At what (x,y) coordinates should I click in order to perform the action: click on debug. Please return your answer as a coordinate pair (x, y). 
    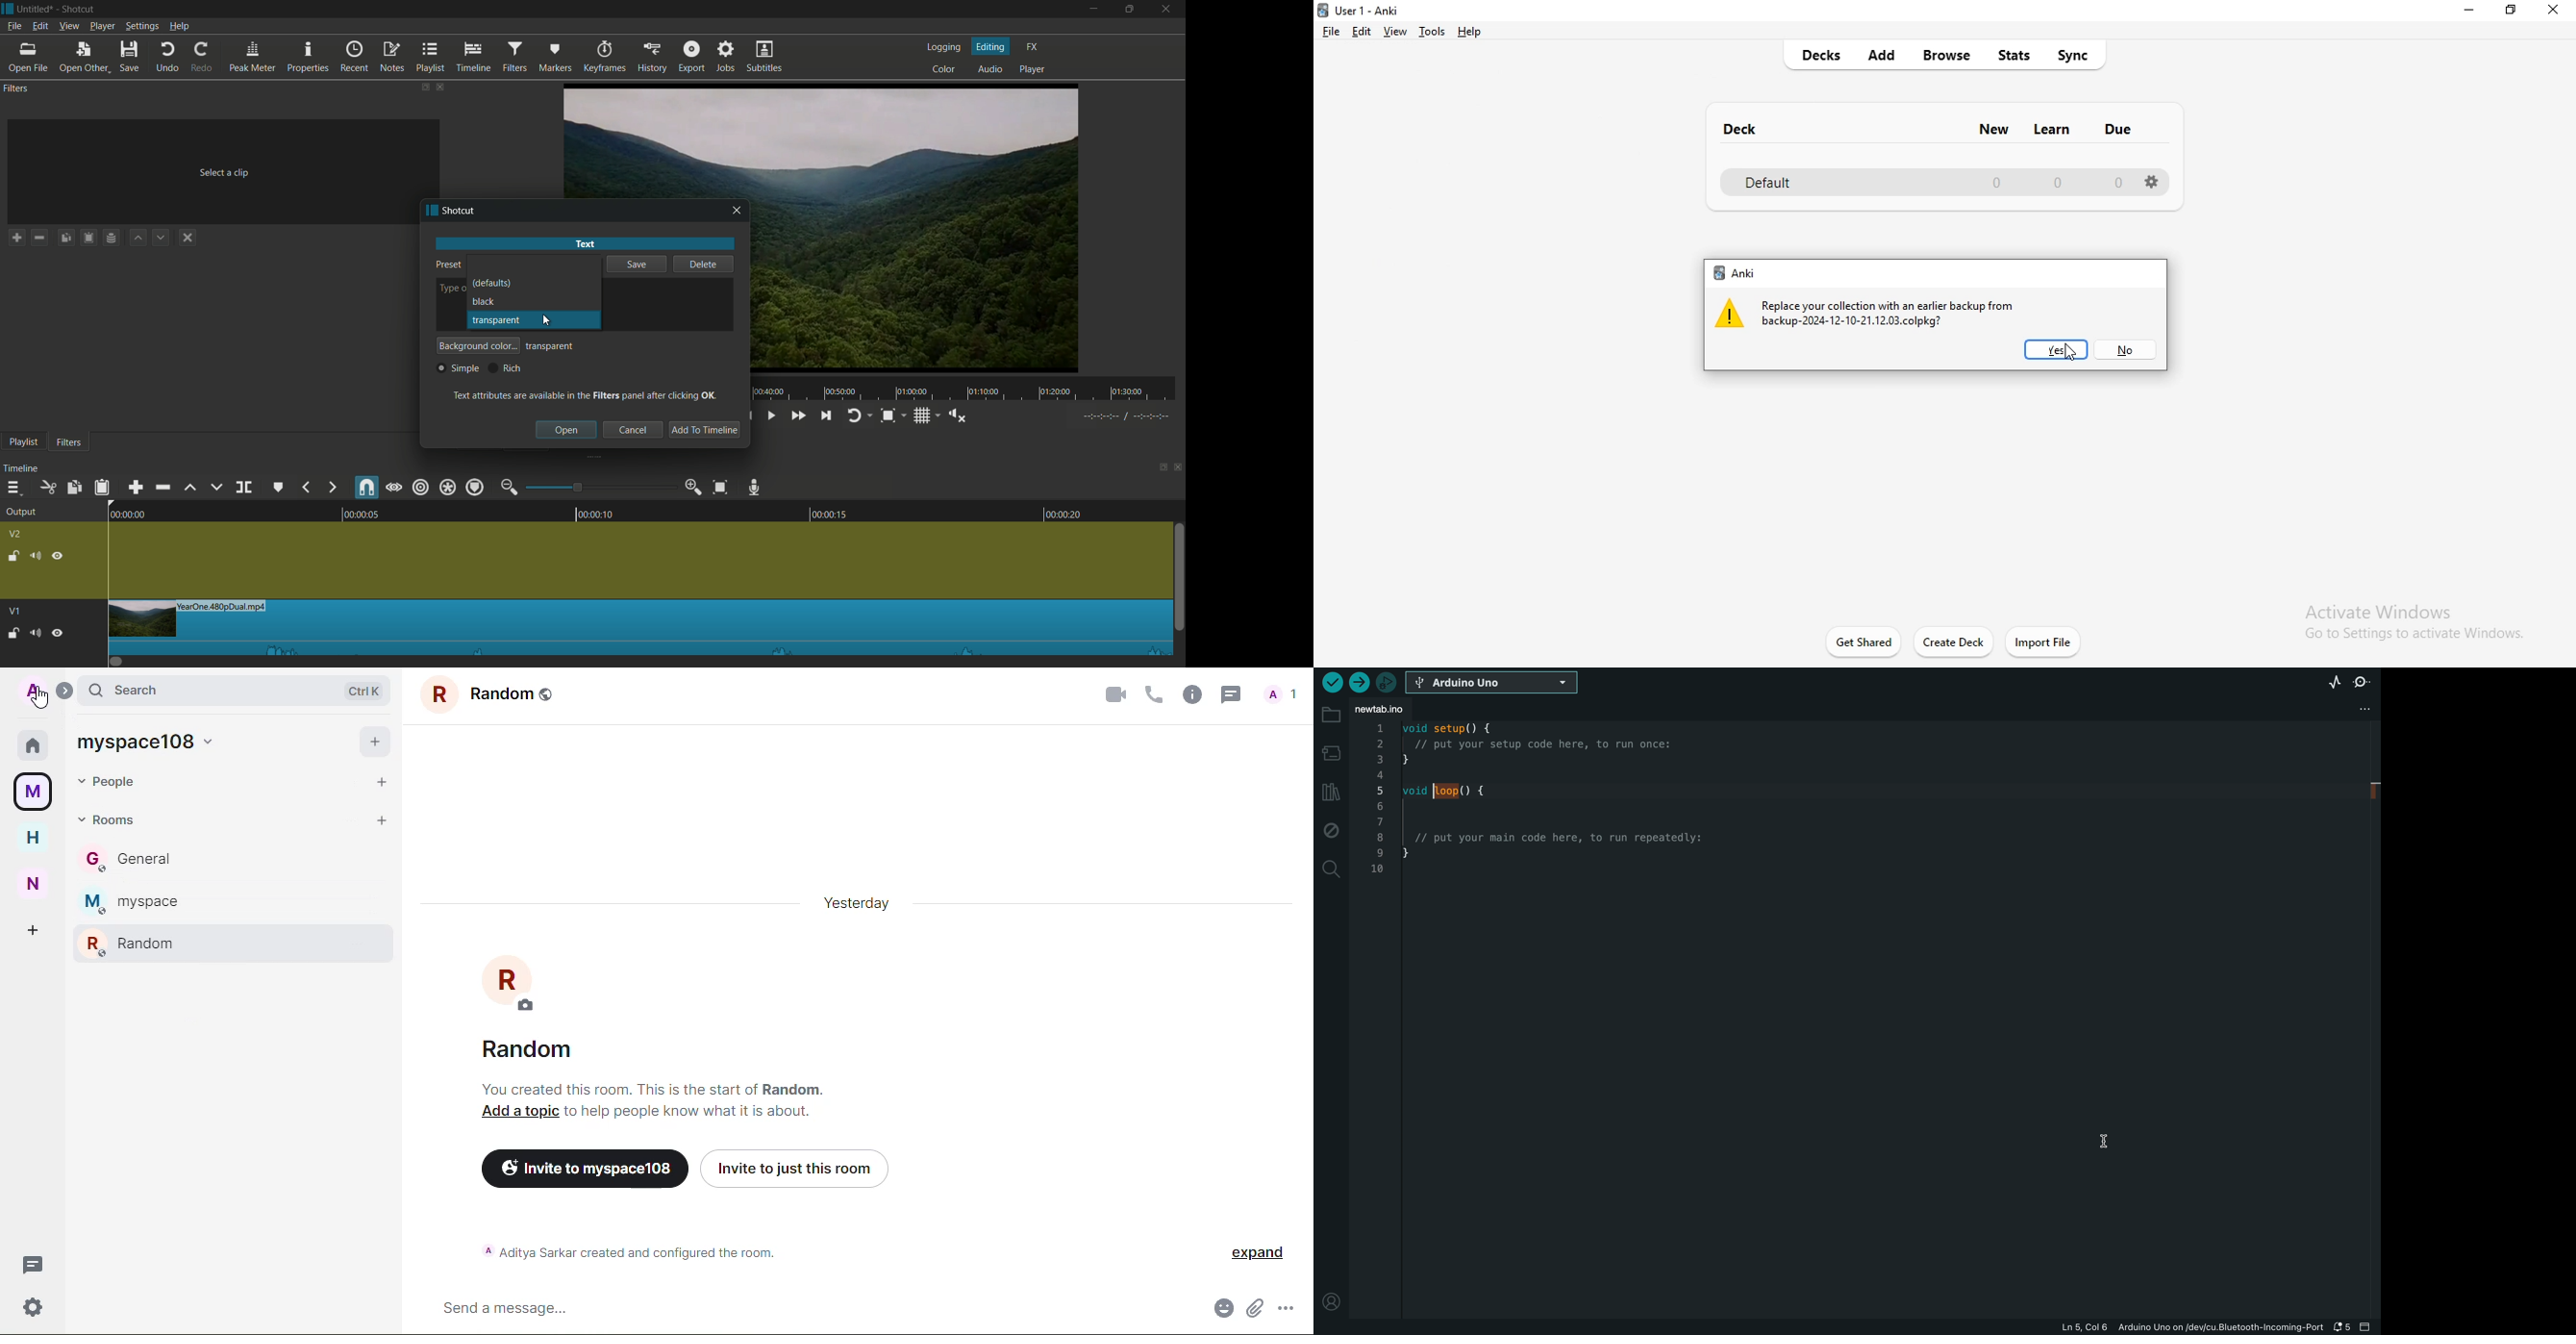
    Looking at the image, I should click on (1388, 681).